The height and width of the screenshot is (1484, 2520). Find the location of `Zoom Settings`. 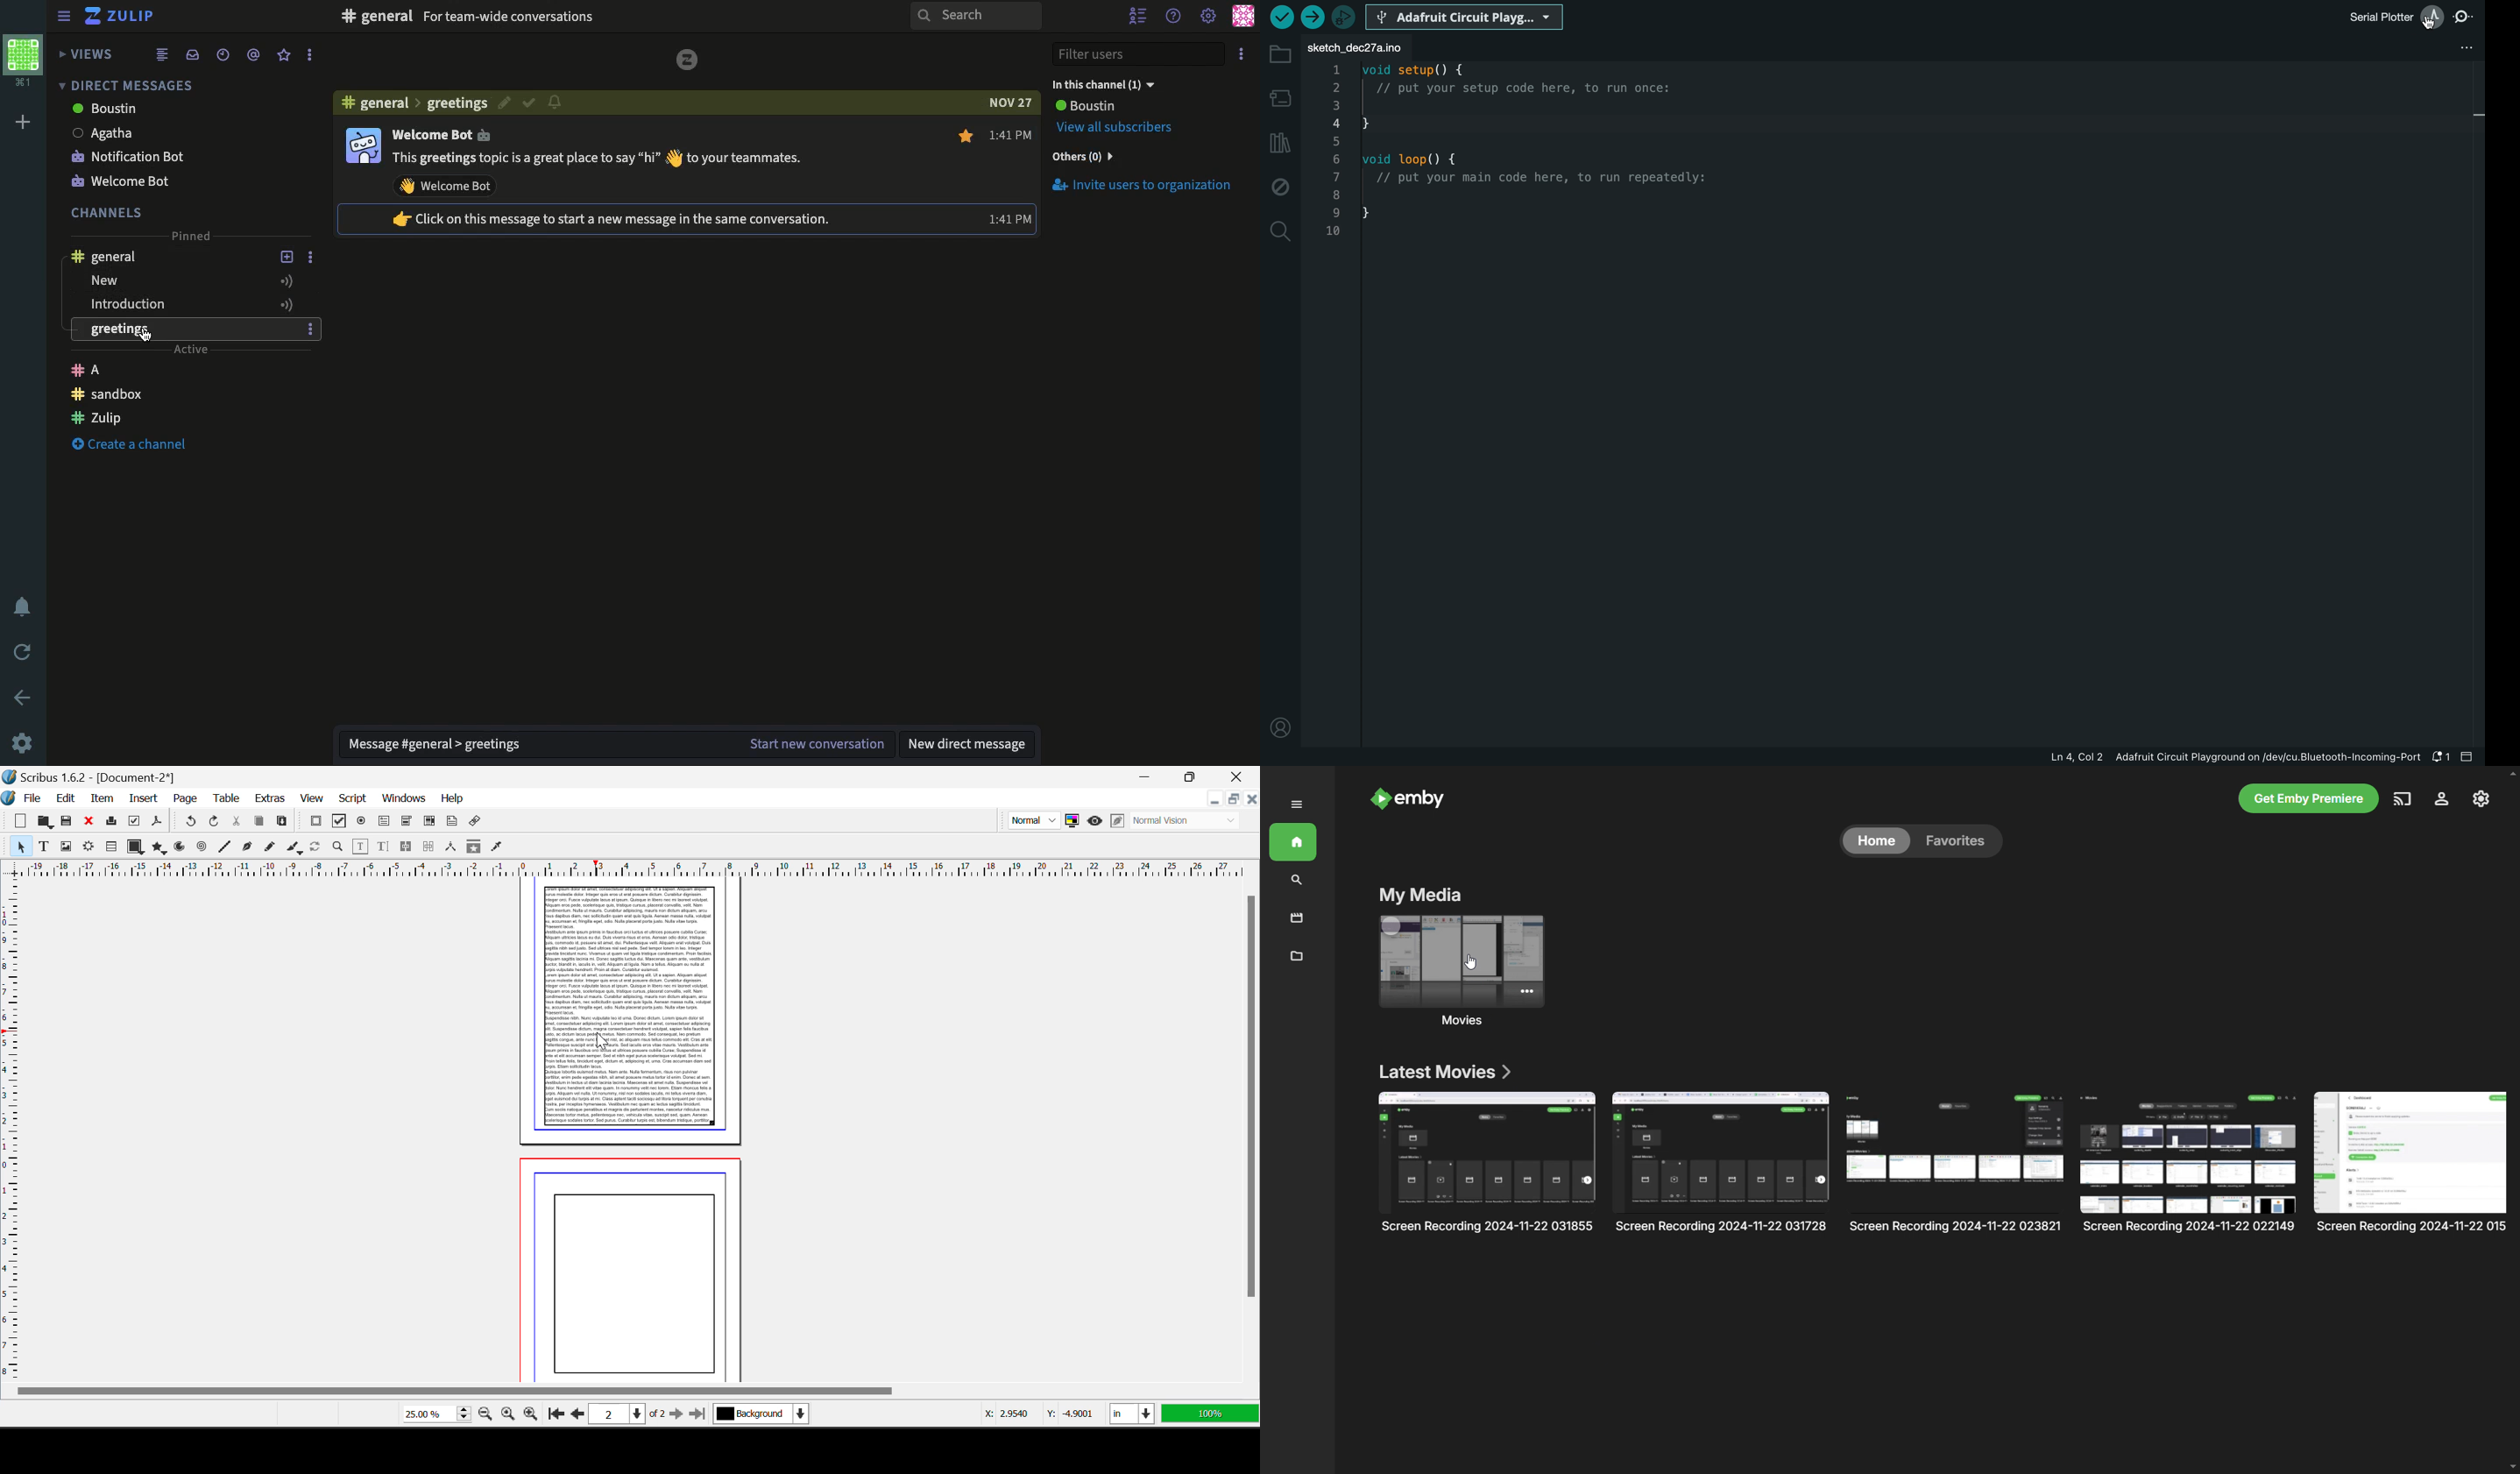

Zoom Settings is located at coordinates (511, 1416).